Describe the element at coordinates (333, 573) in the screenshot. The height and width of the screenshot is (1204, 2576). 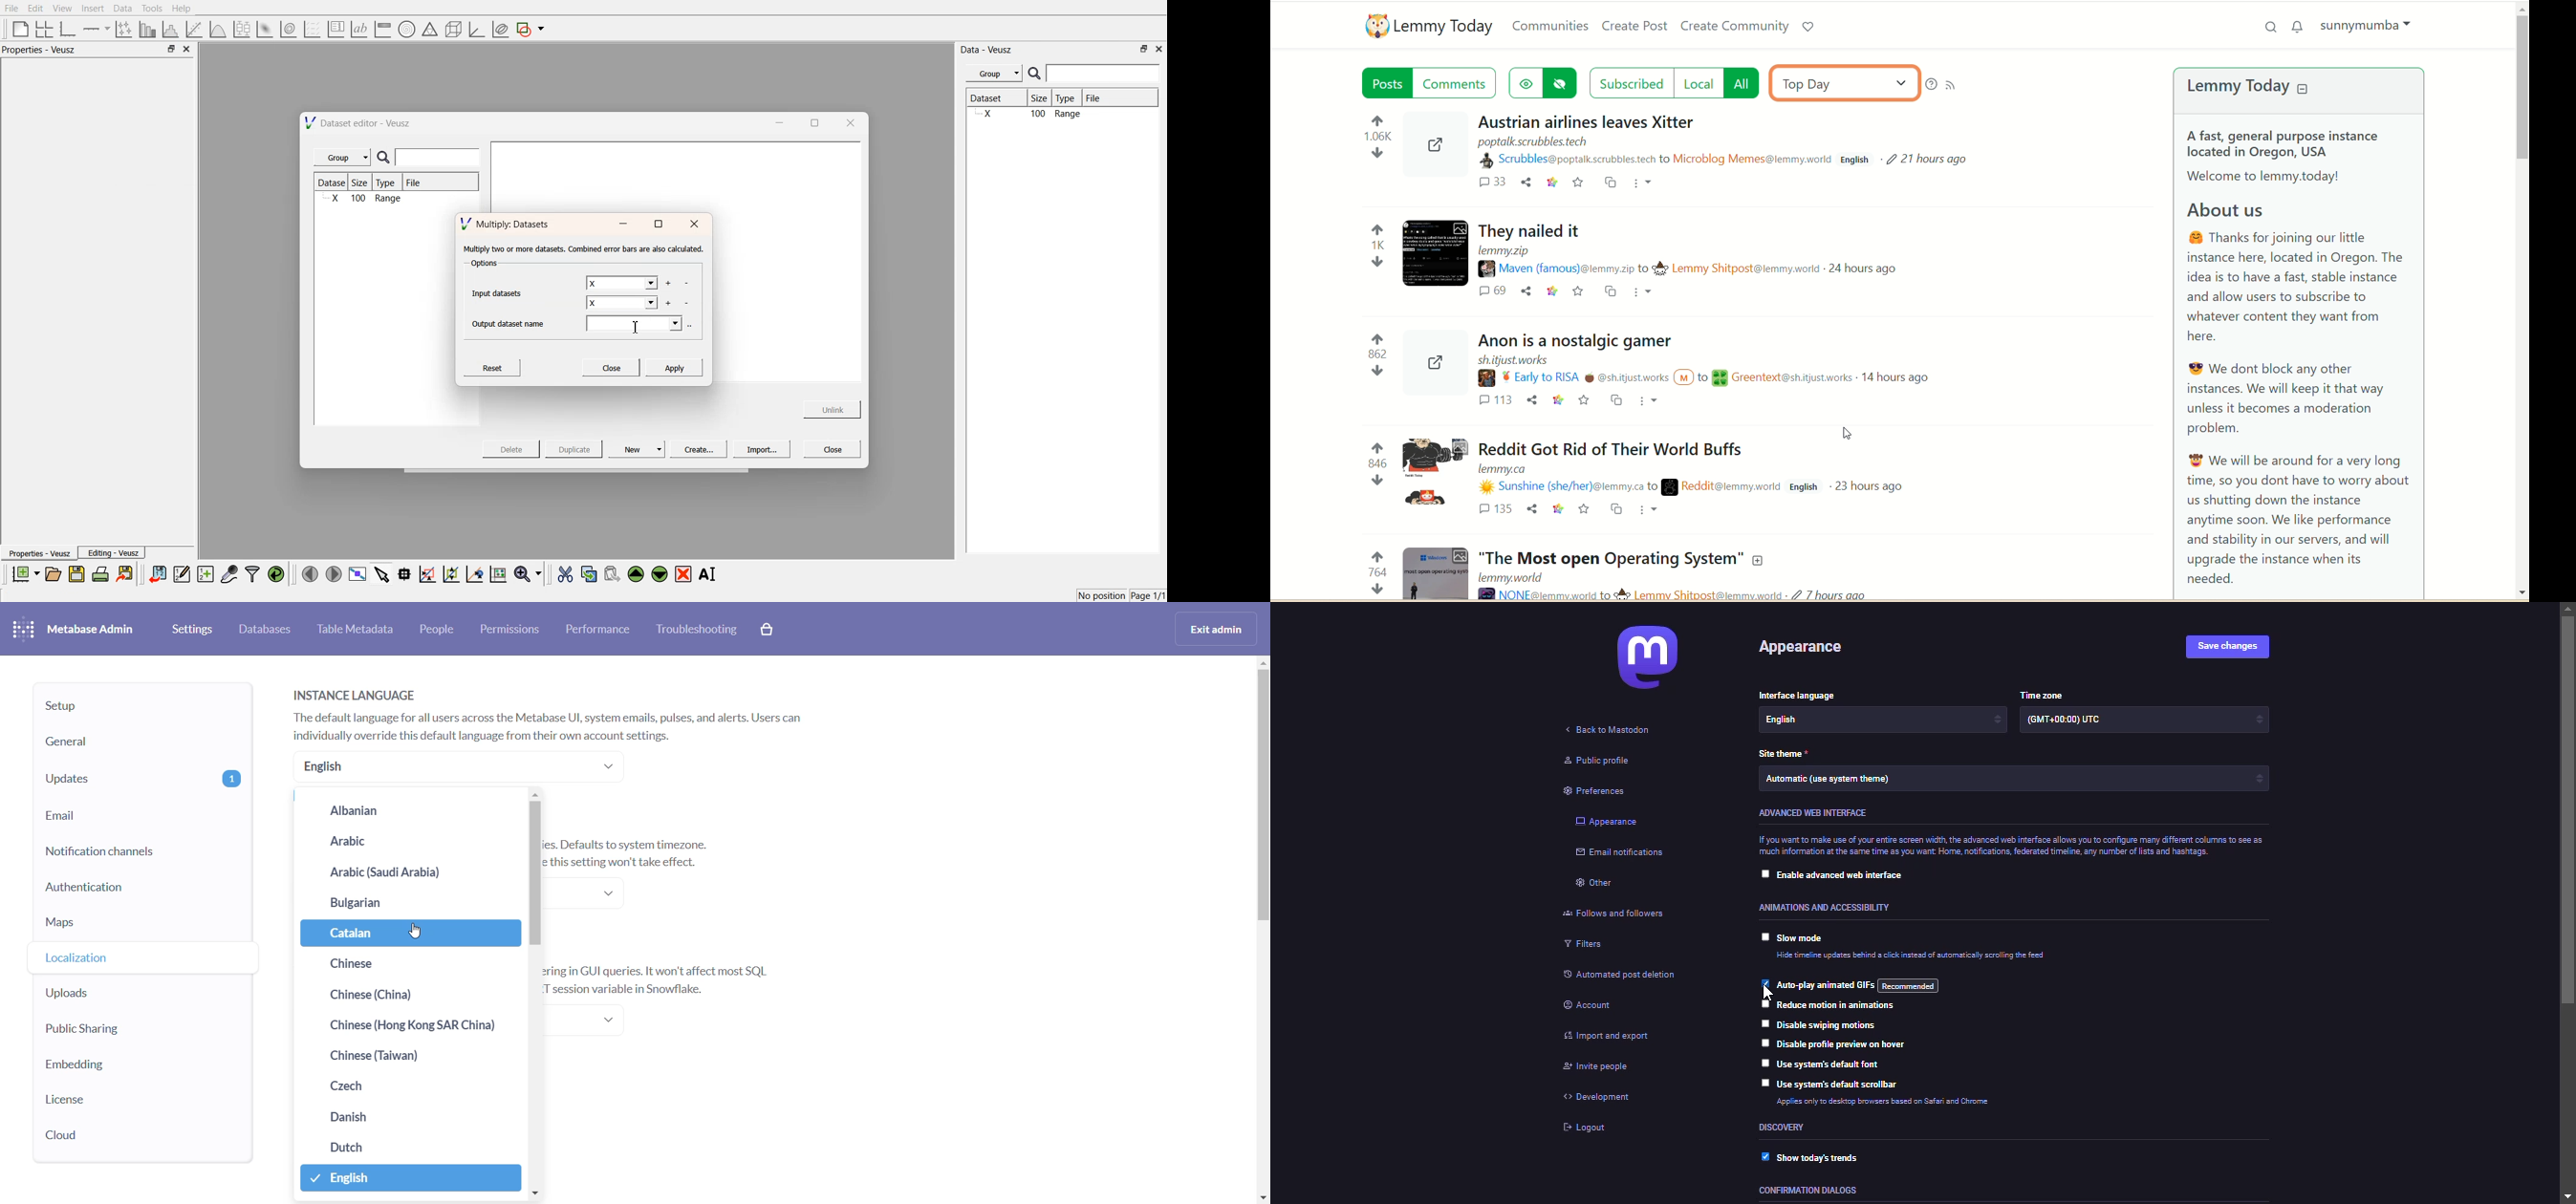
I see `move right` at that location.